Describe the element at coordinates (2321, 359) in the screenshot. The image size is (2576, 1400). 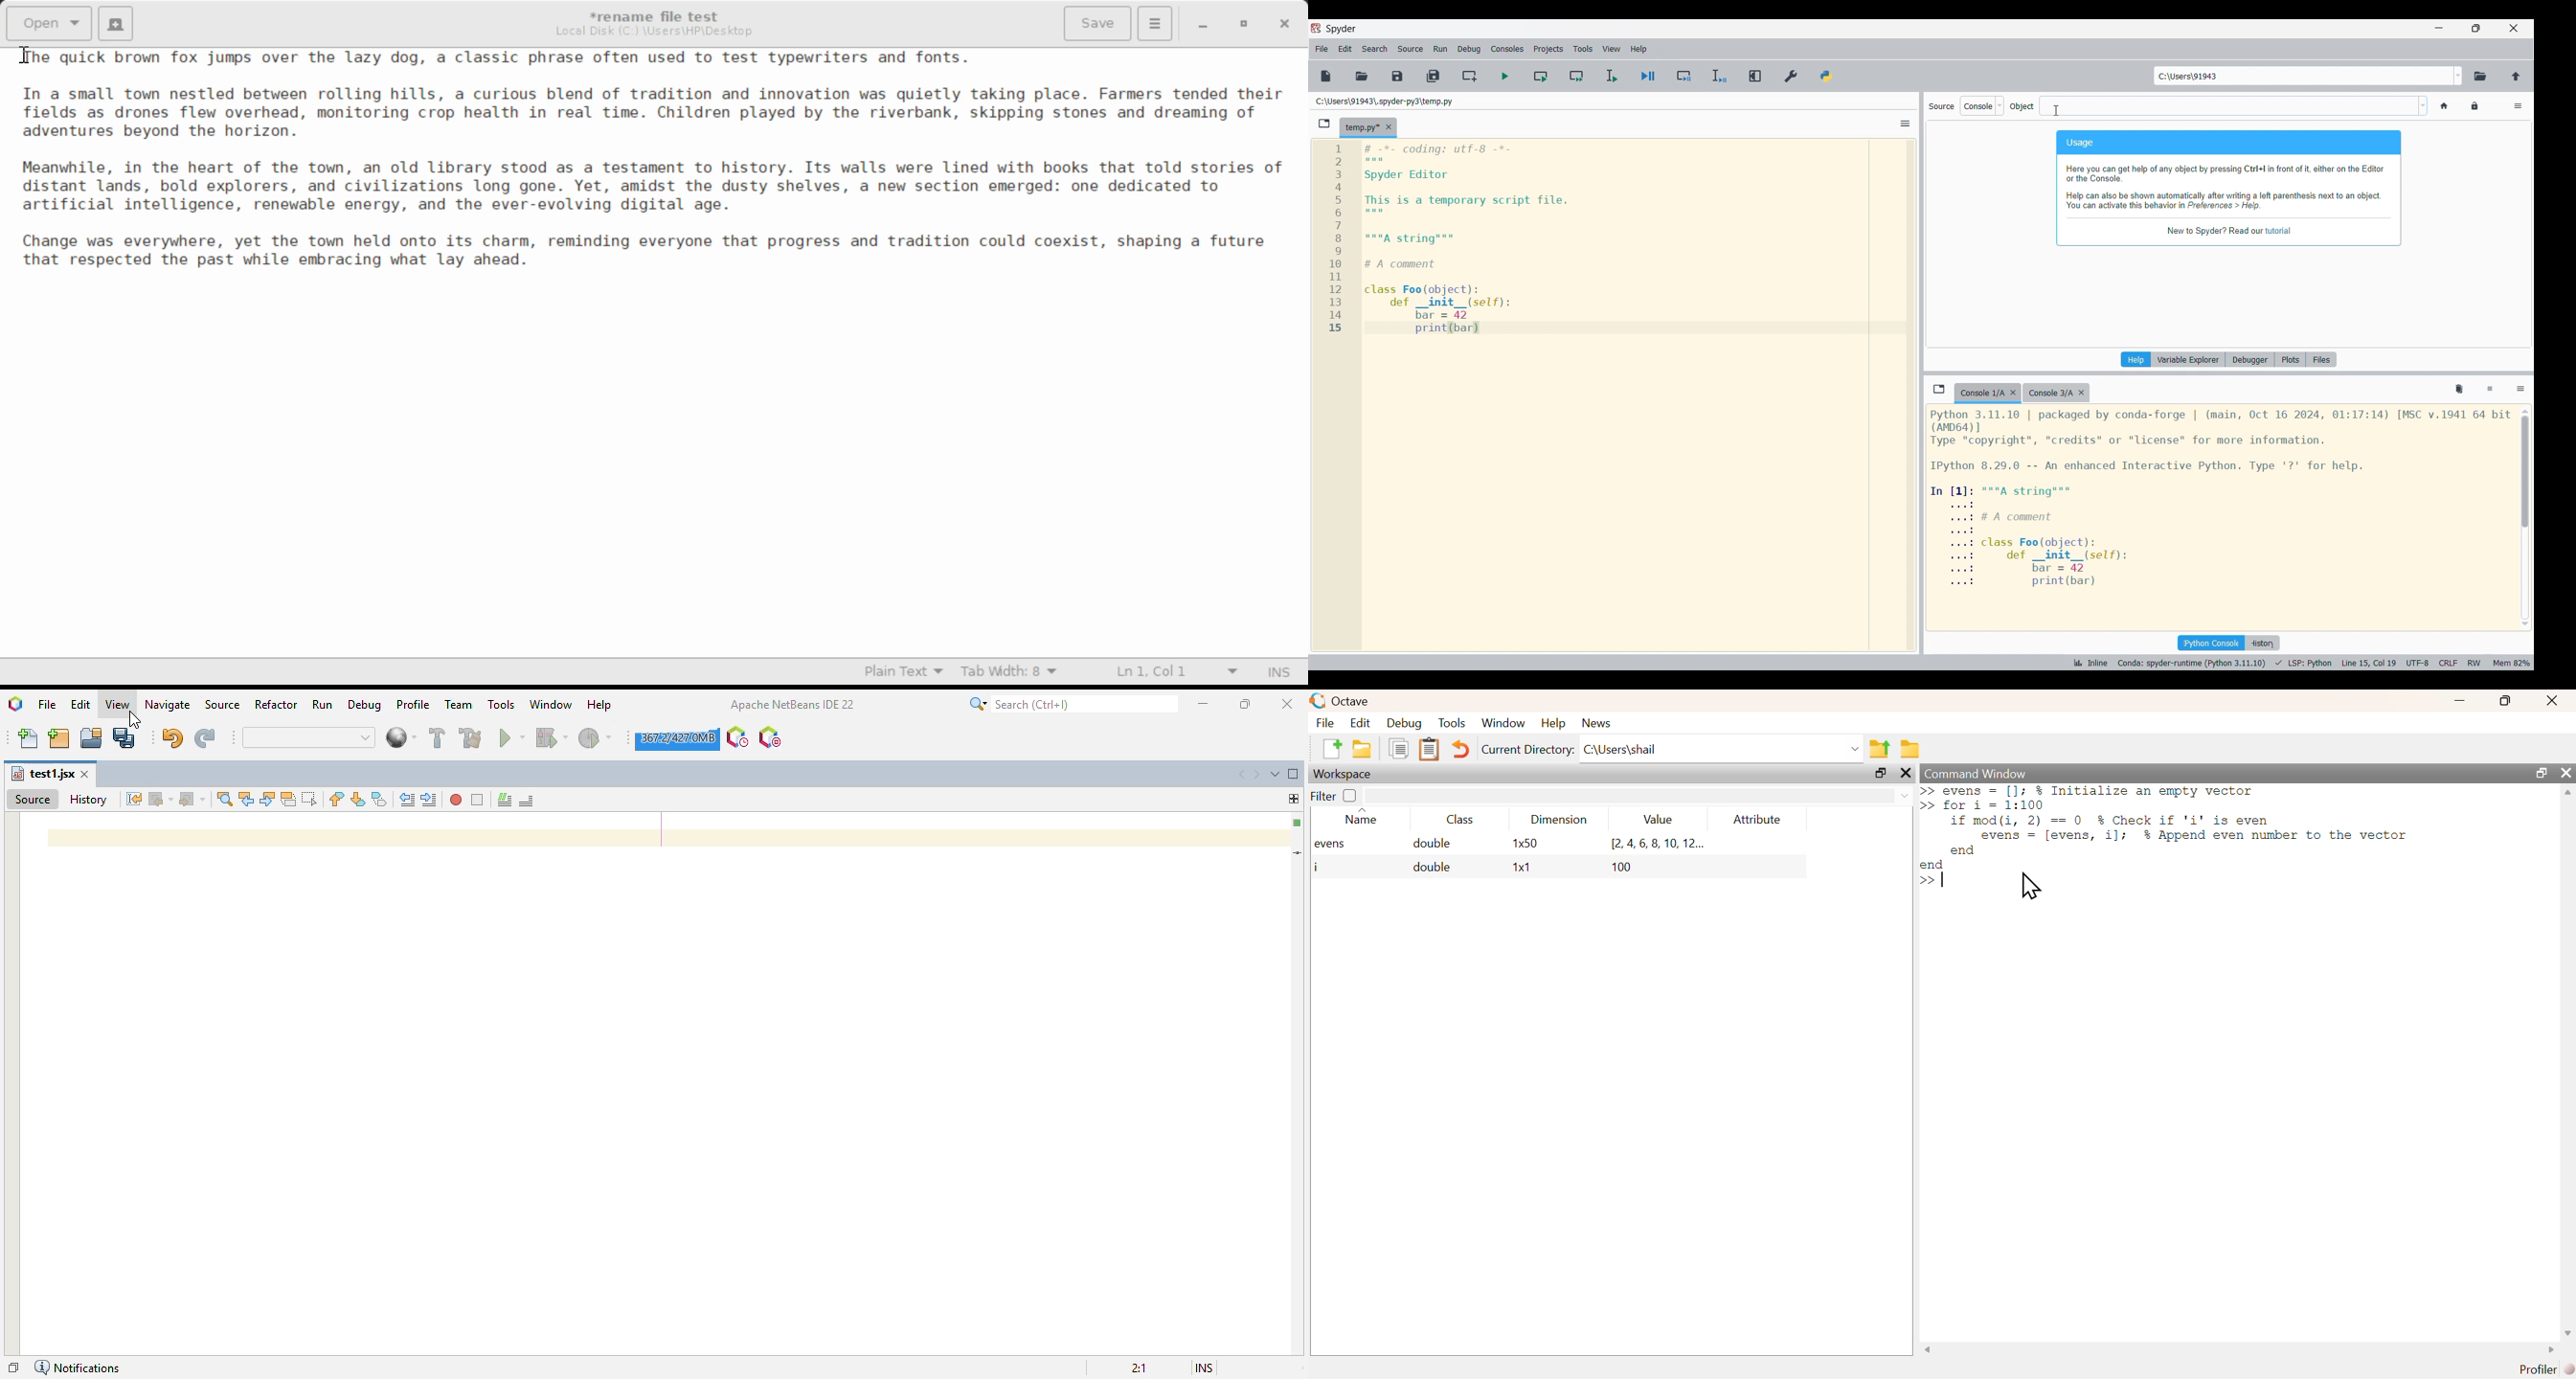
I see `Files` at that location.